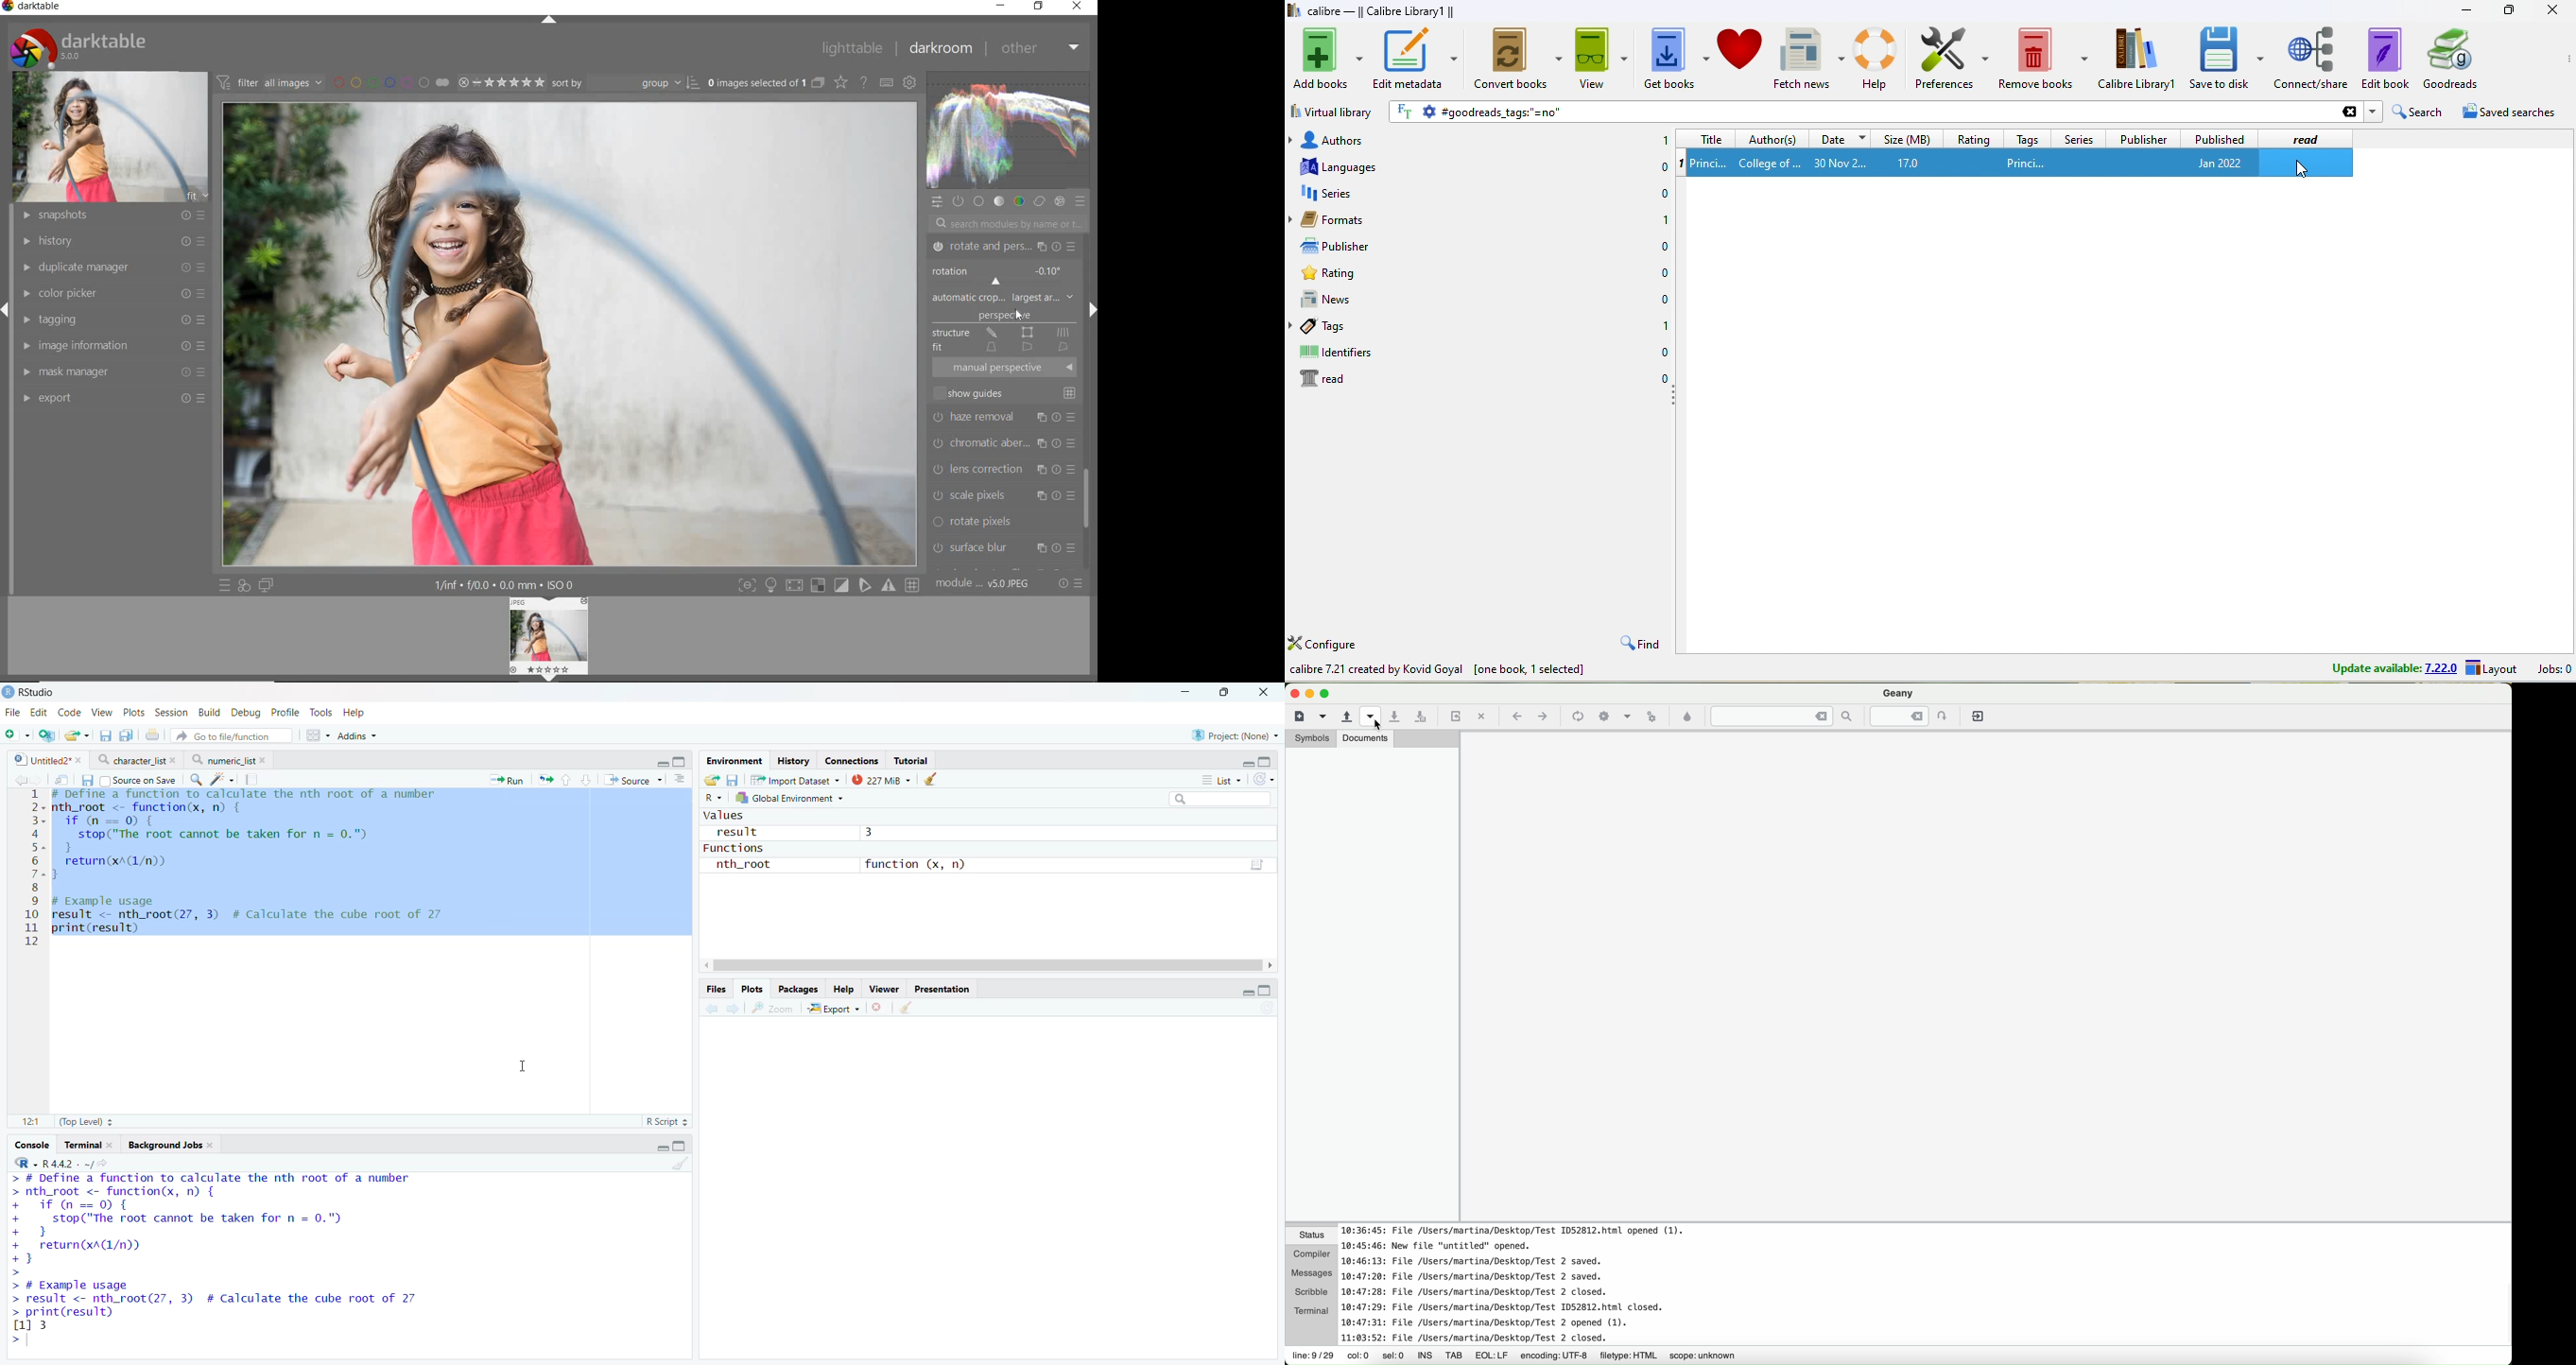 The width and height of the screenshot is (2576, 1372). Describe the element at coordinates (265, 586) in the screenshot. I see `display a second darkroom image window` at that location.